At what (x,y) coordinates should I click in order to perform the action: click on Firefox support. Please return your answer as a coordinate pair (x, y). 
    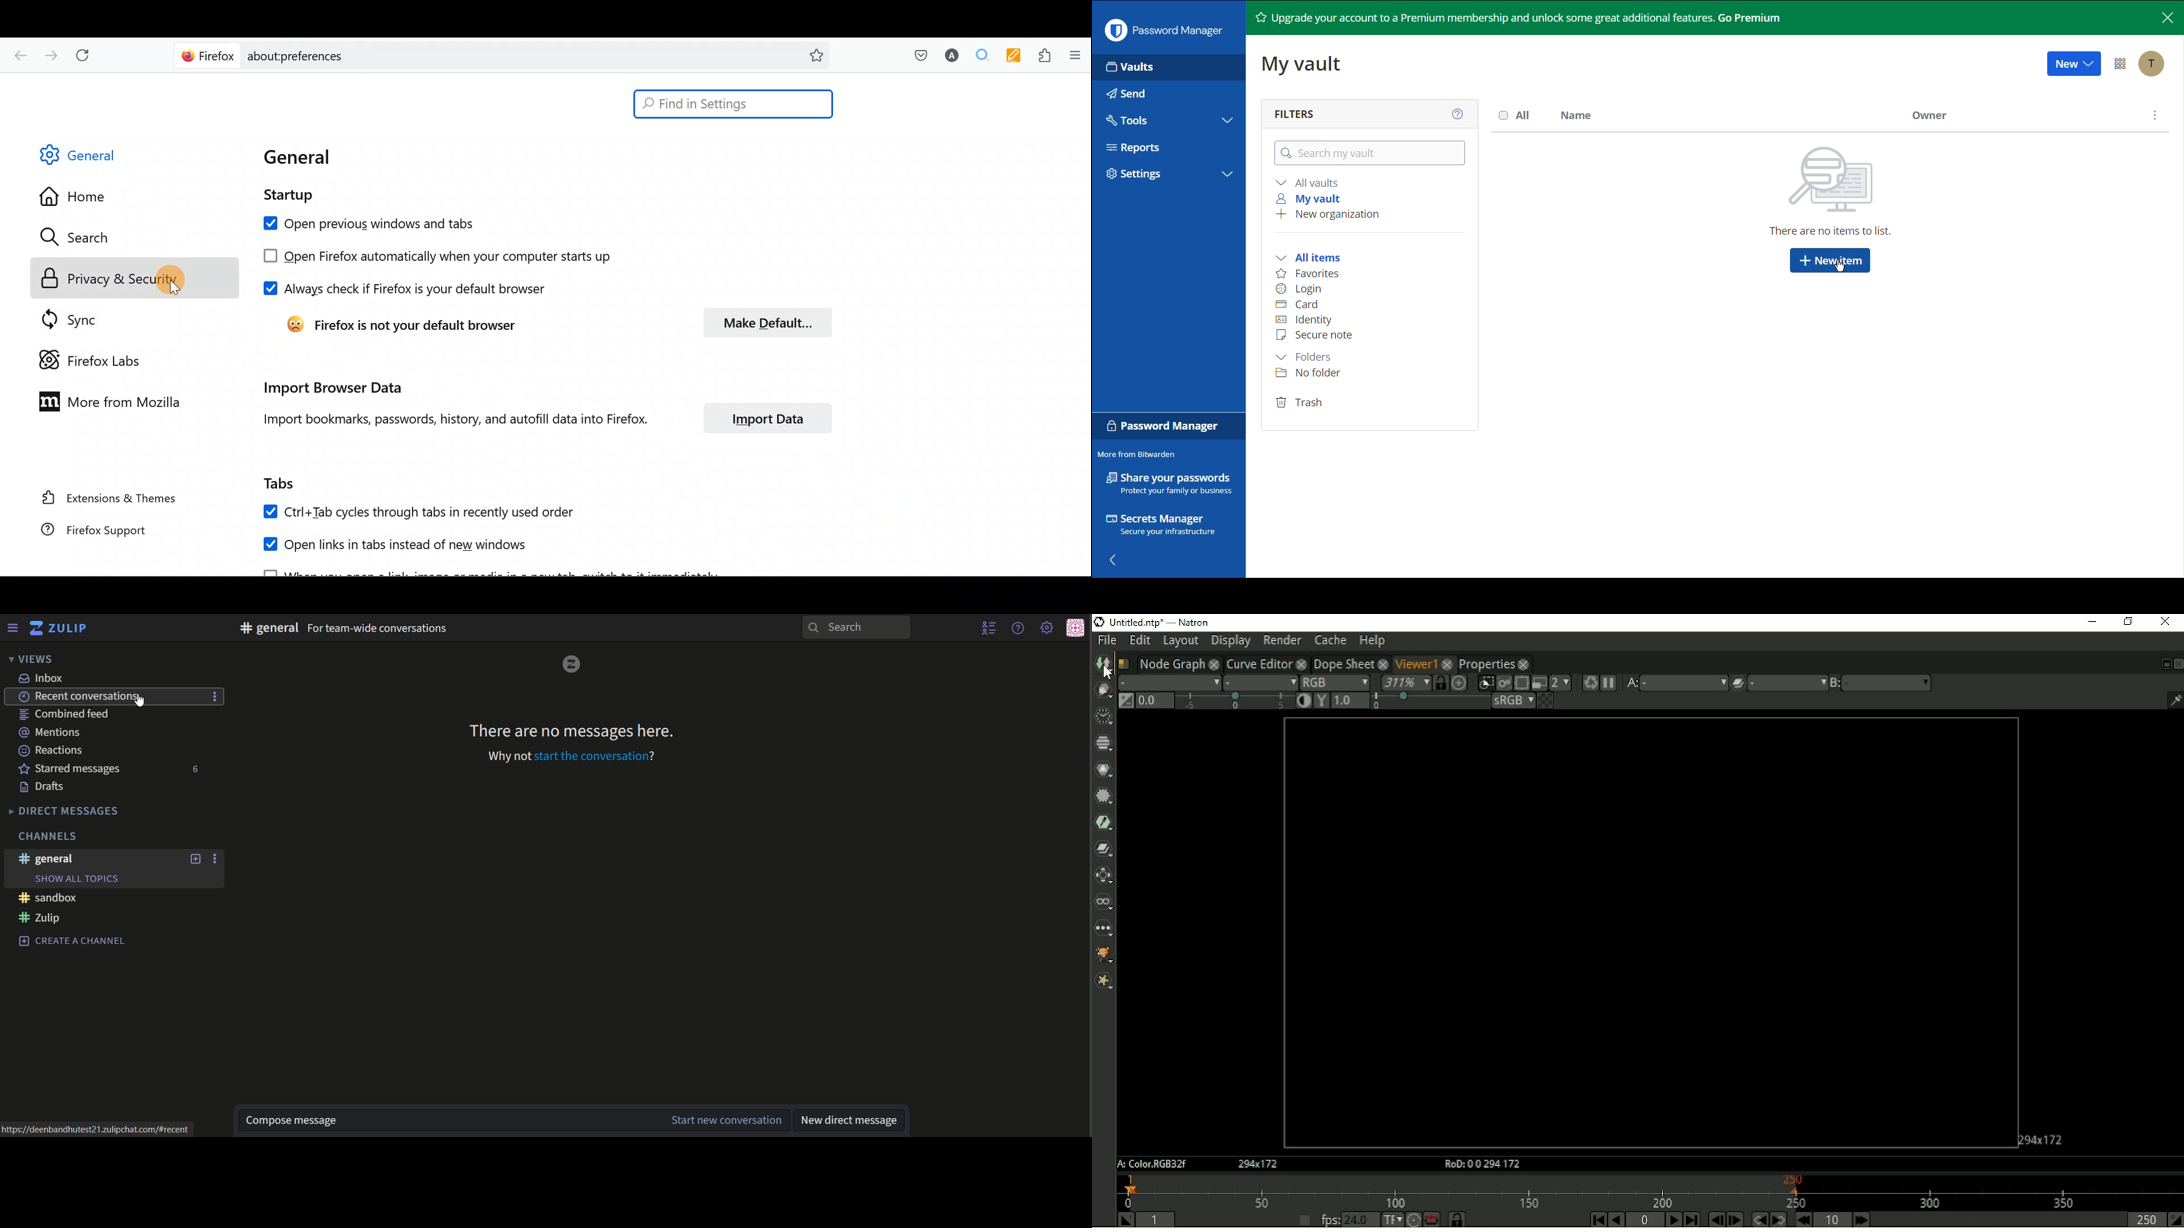
    Looking at the image, I should click on (108, 536).